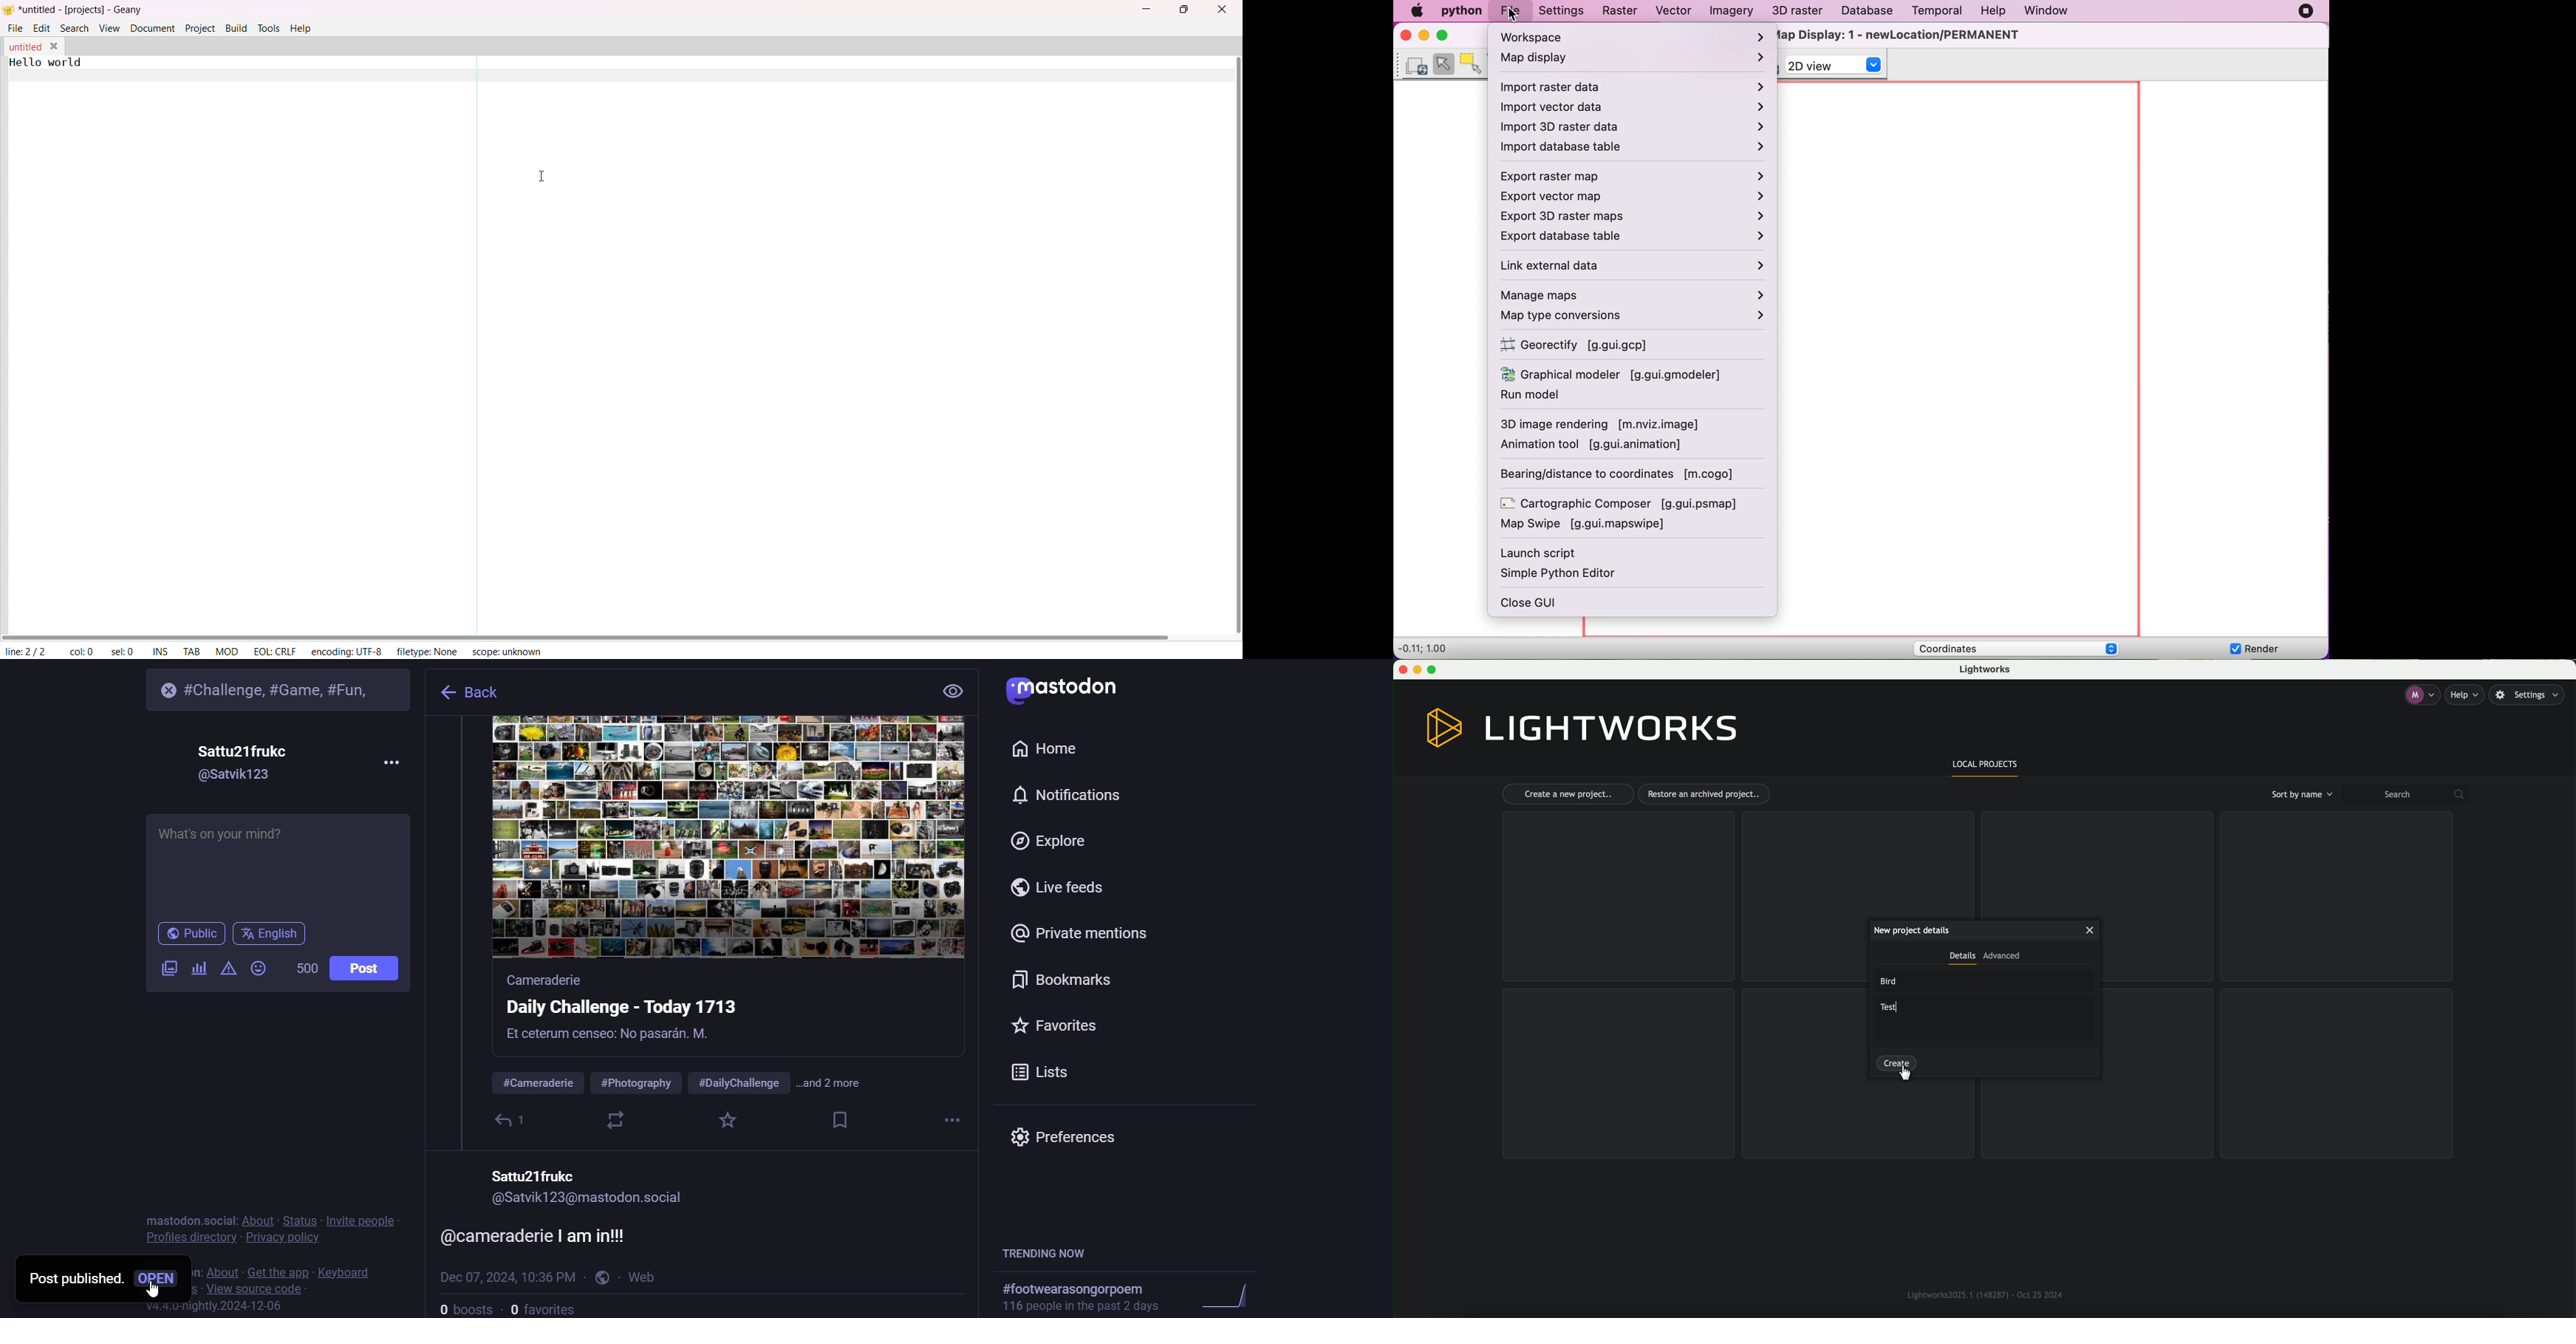  Describe the element at coordinates (1856, 864) in the screenshot. I see `grid` at that location.